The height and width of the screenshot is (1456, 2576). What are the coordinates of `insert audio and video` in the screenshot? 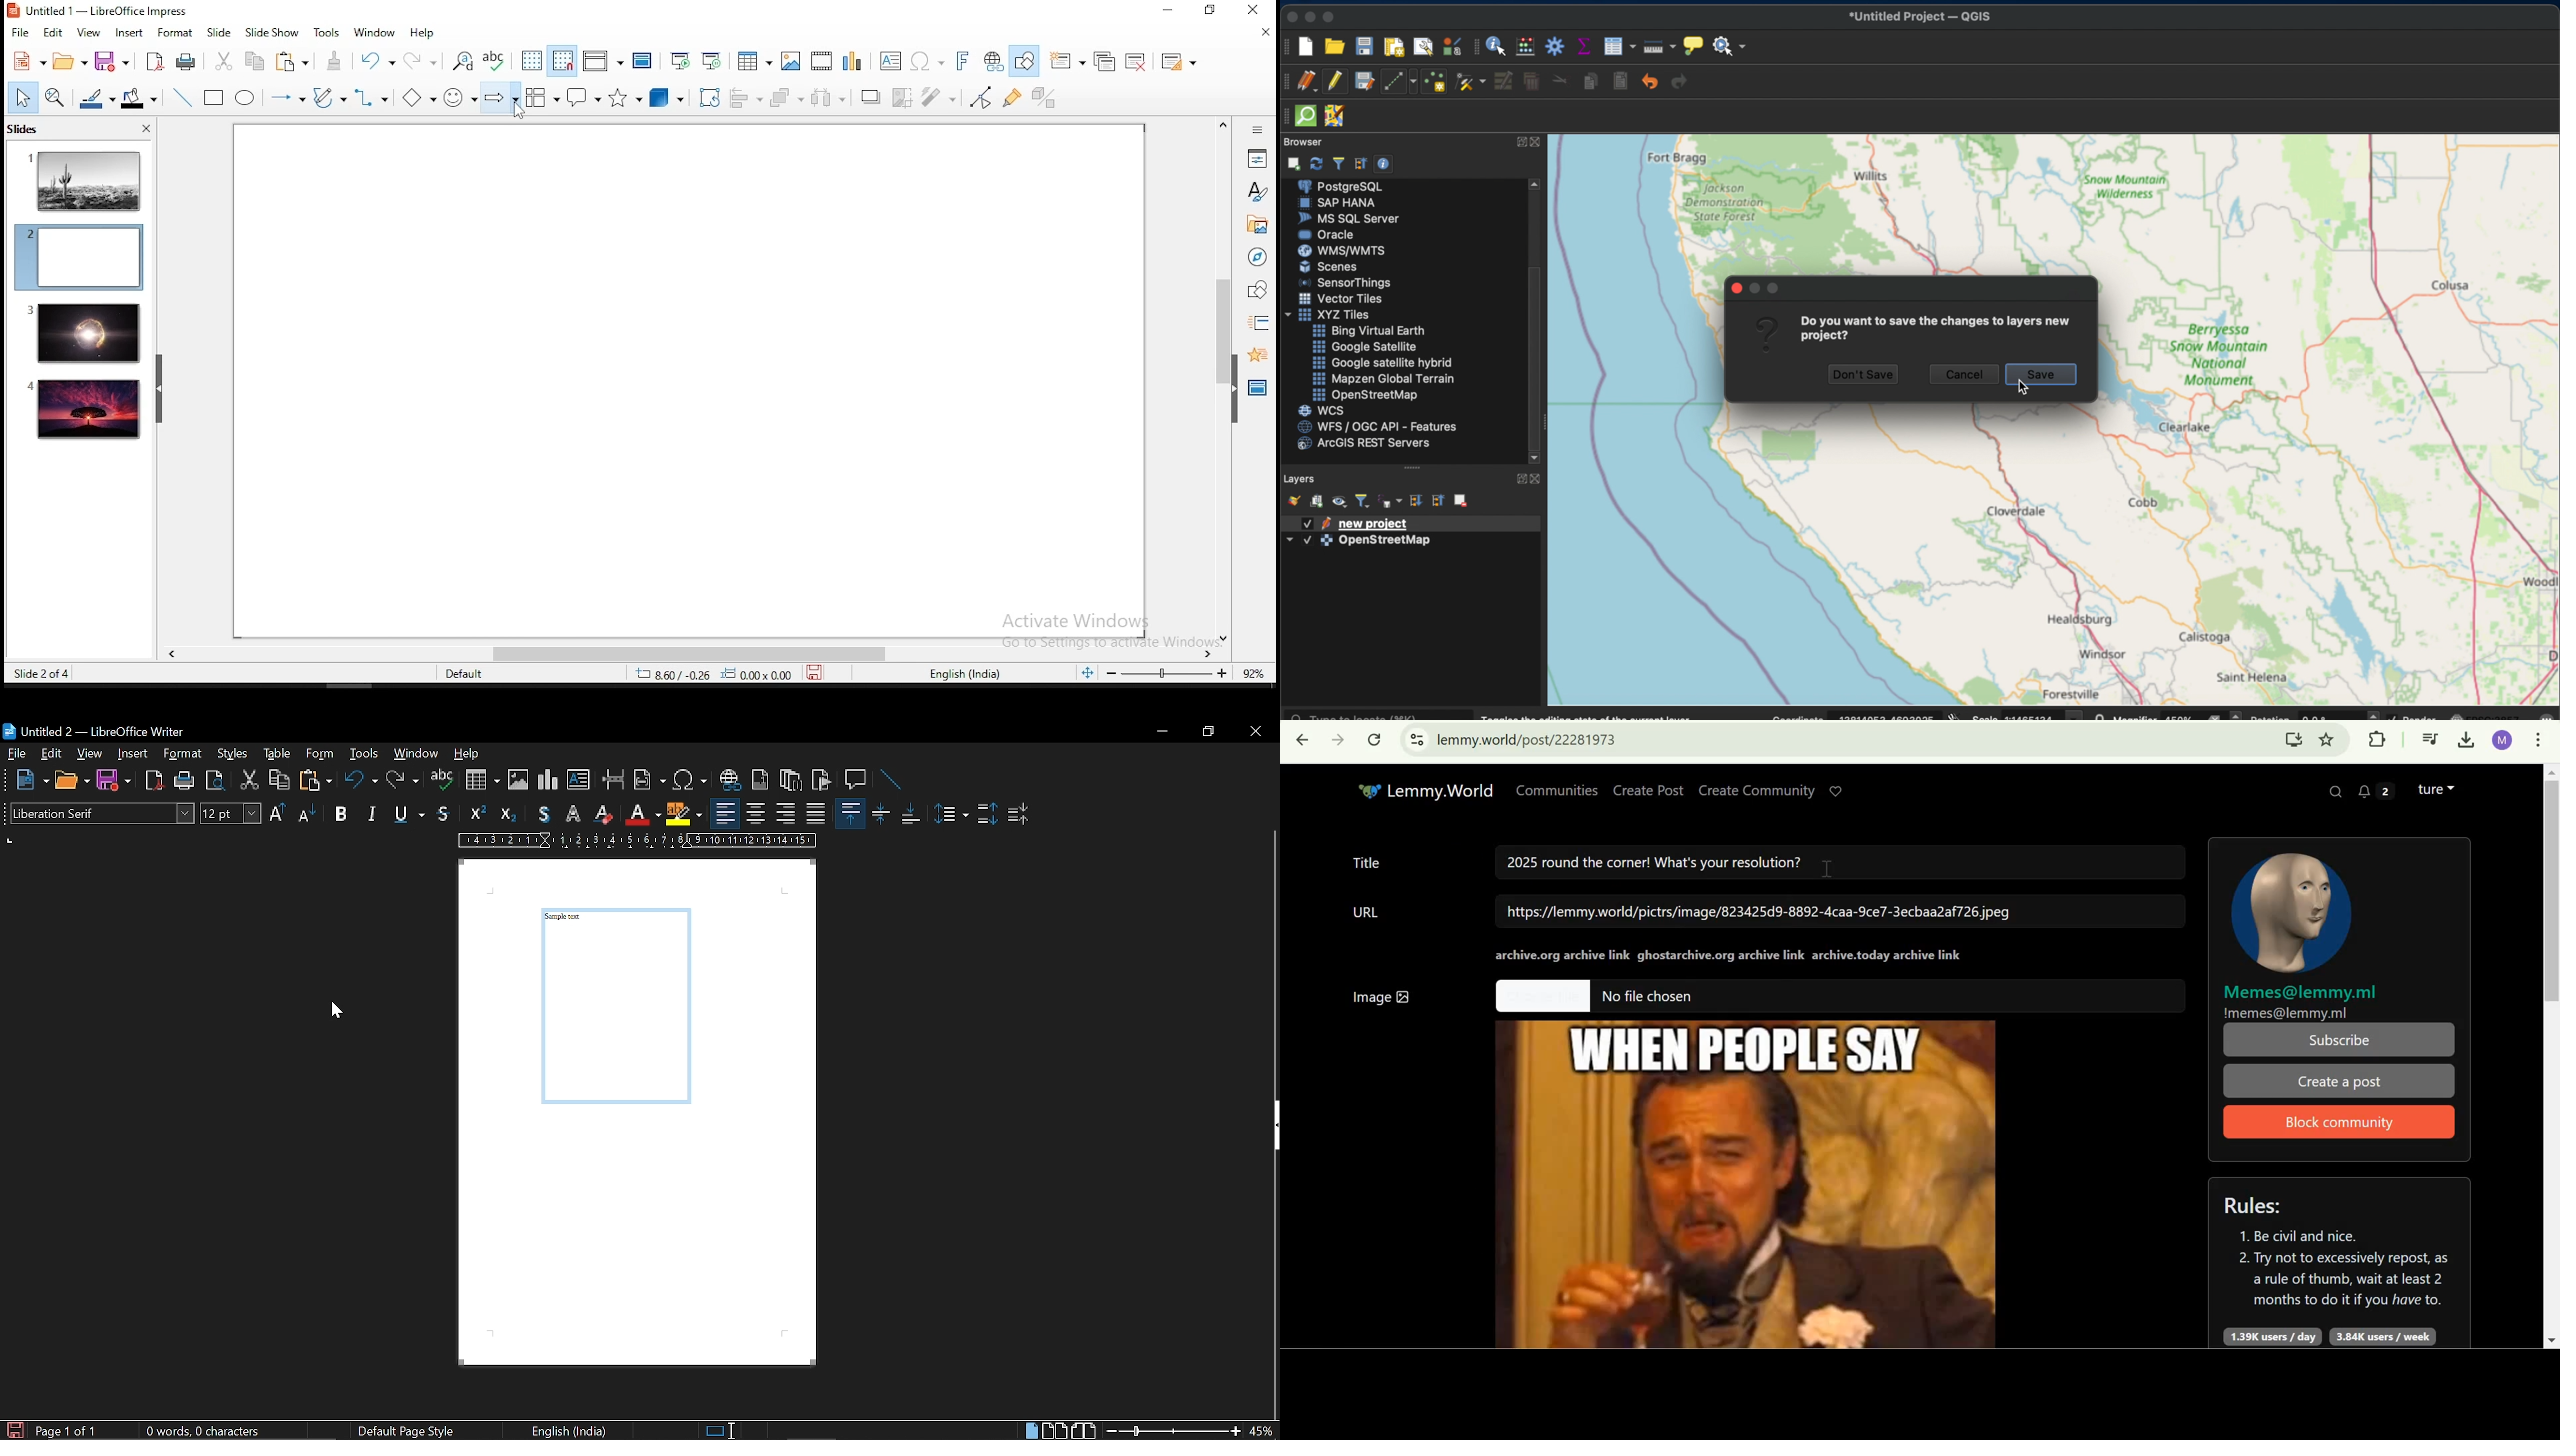 It's located at (823, 62).